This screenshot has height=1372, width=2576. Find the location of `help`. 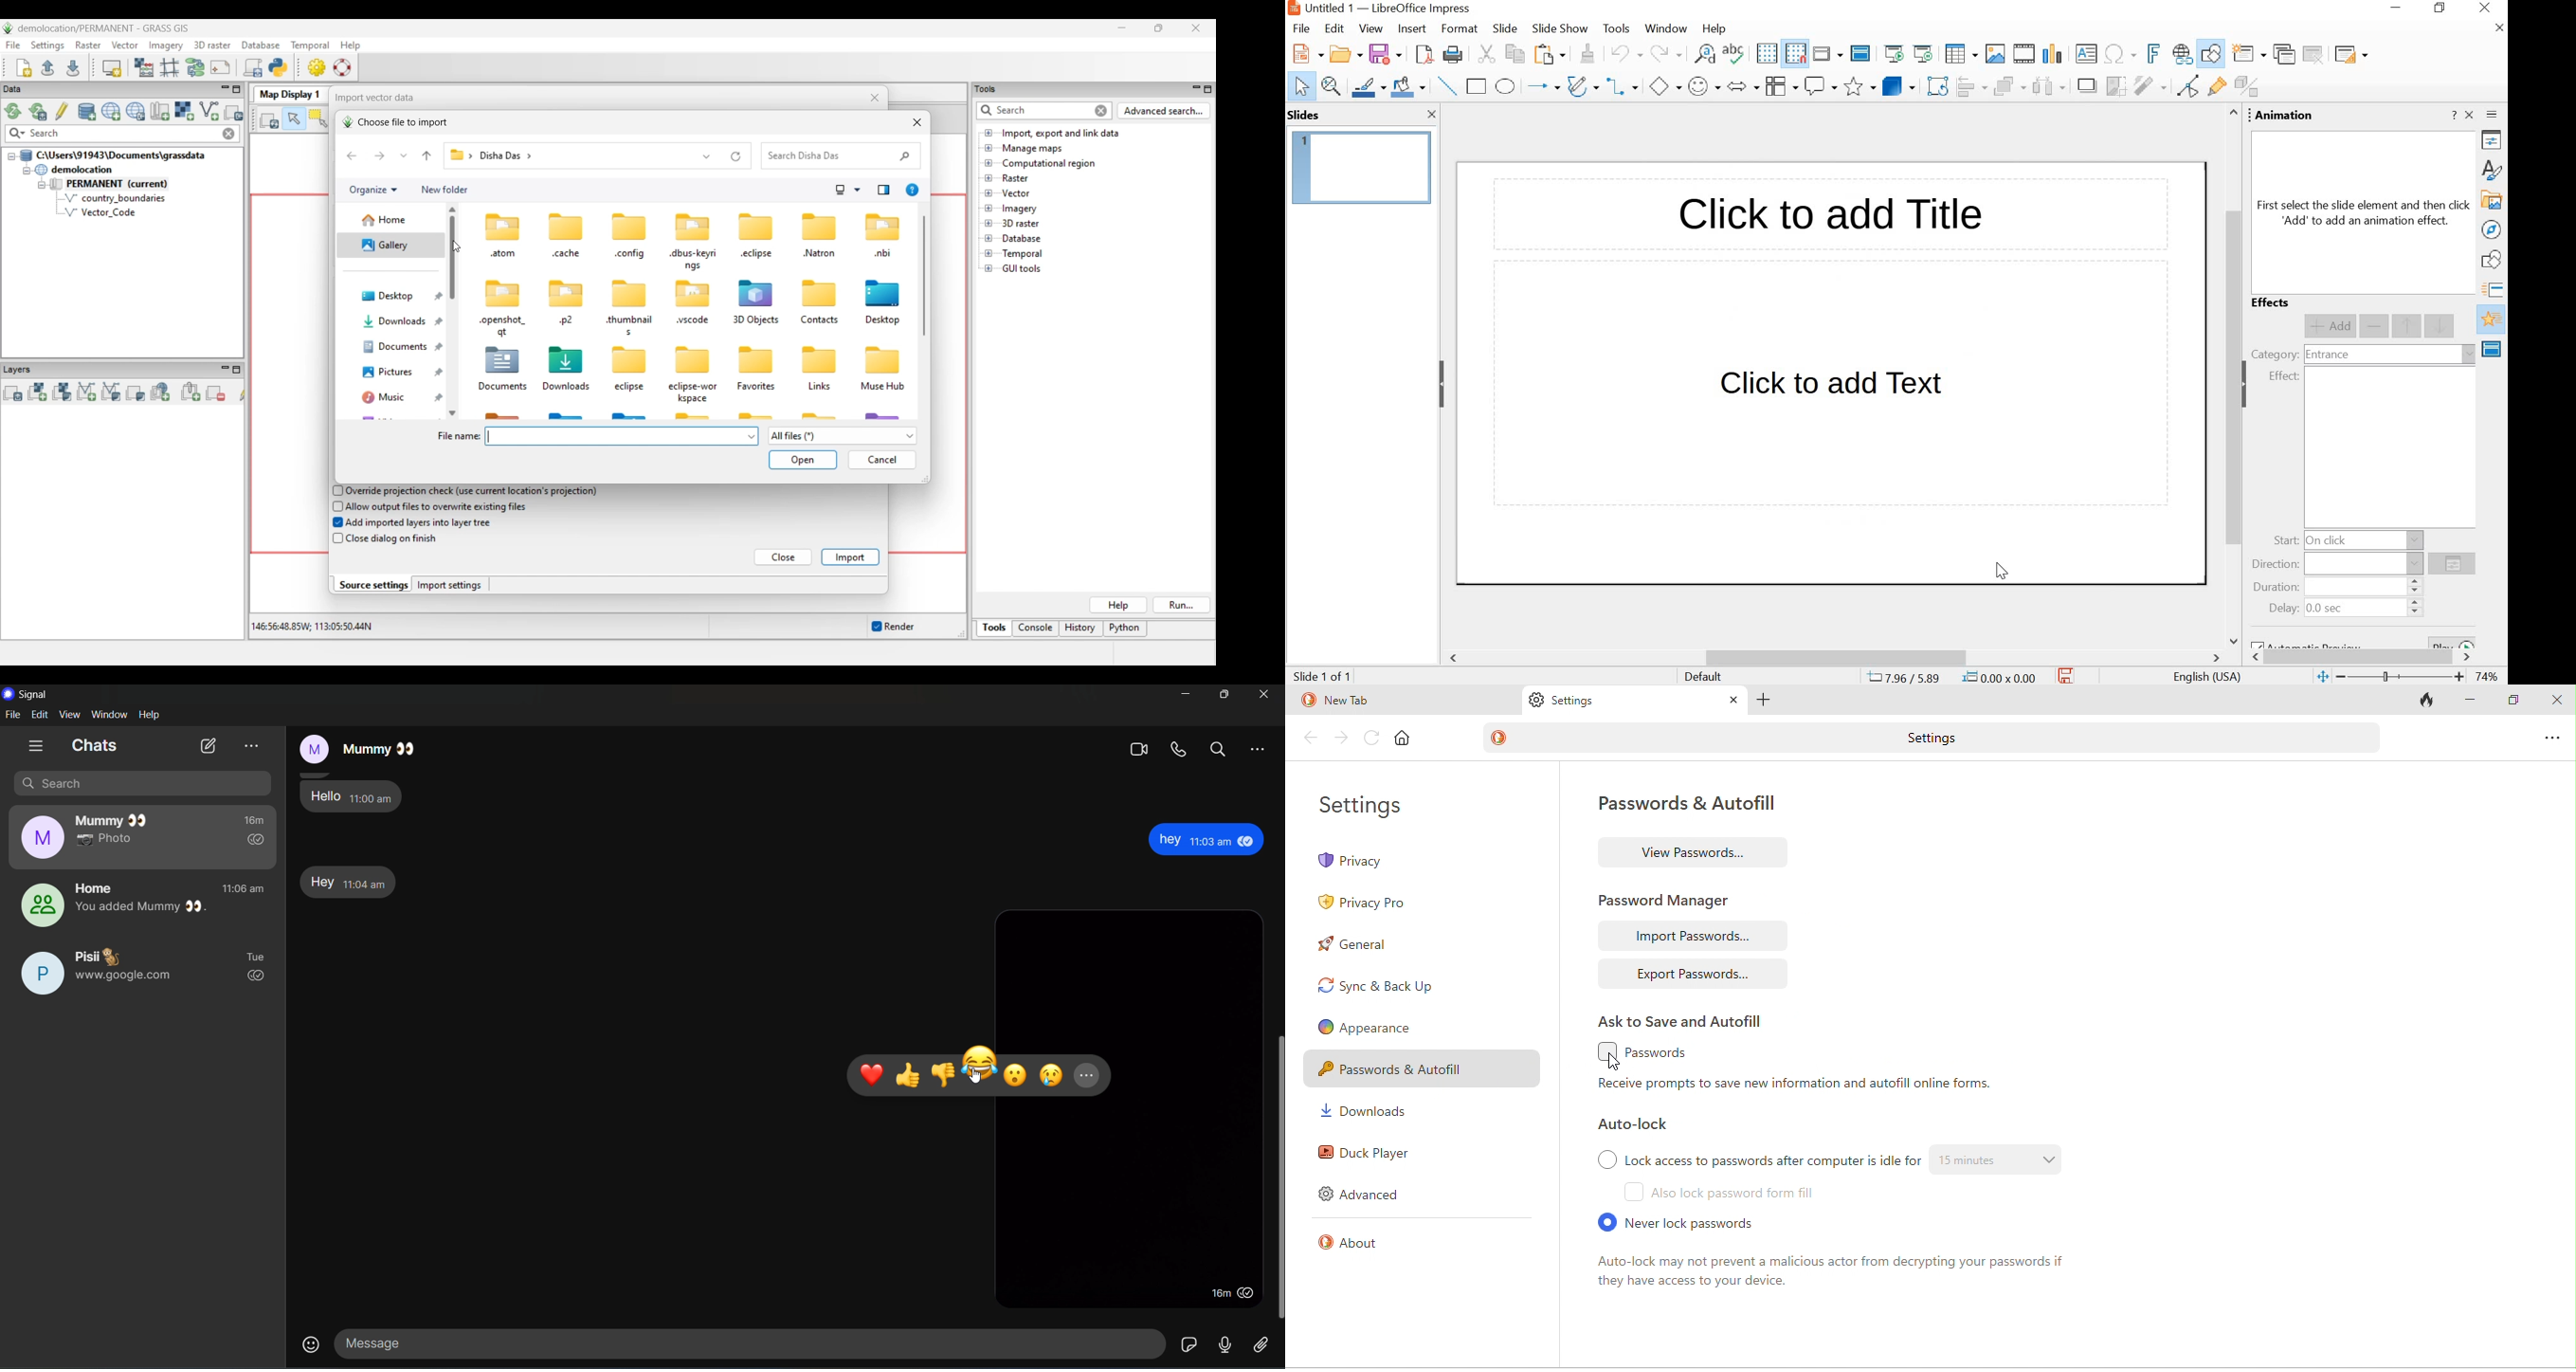

help is located at coordinates (151, 715).